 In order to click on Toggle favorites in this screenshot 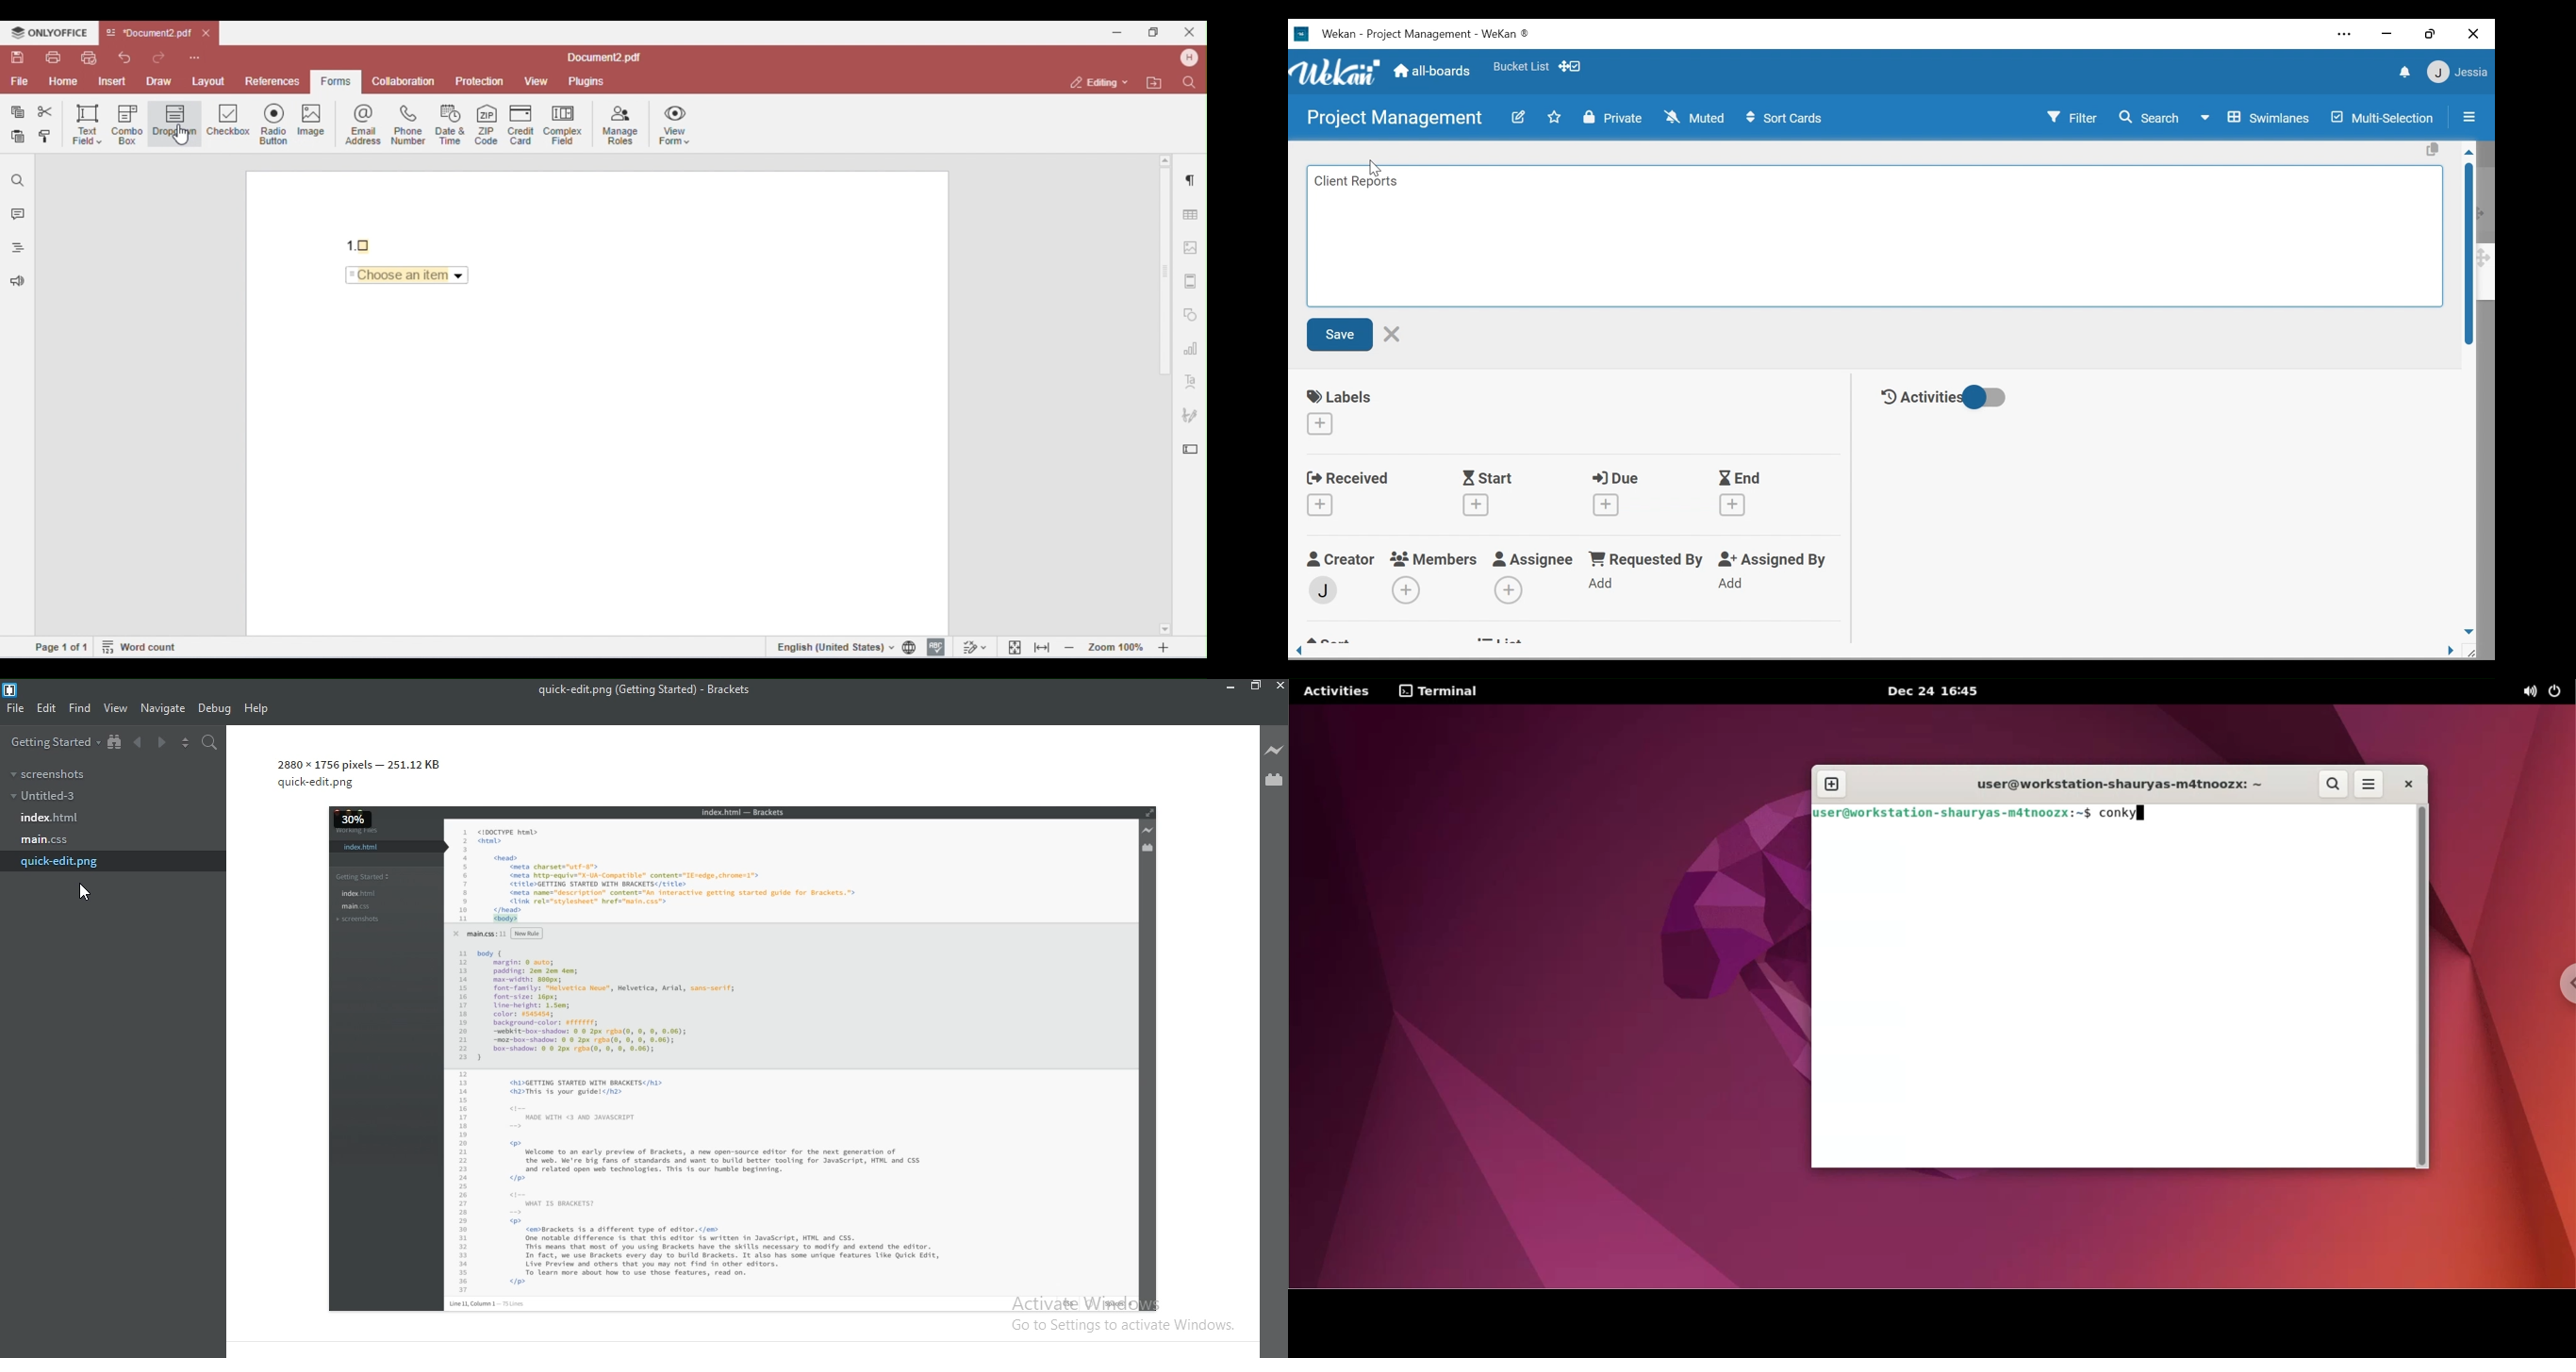, I will do `click(1520, 67)`.